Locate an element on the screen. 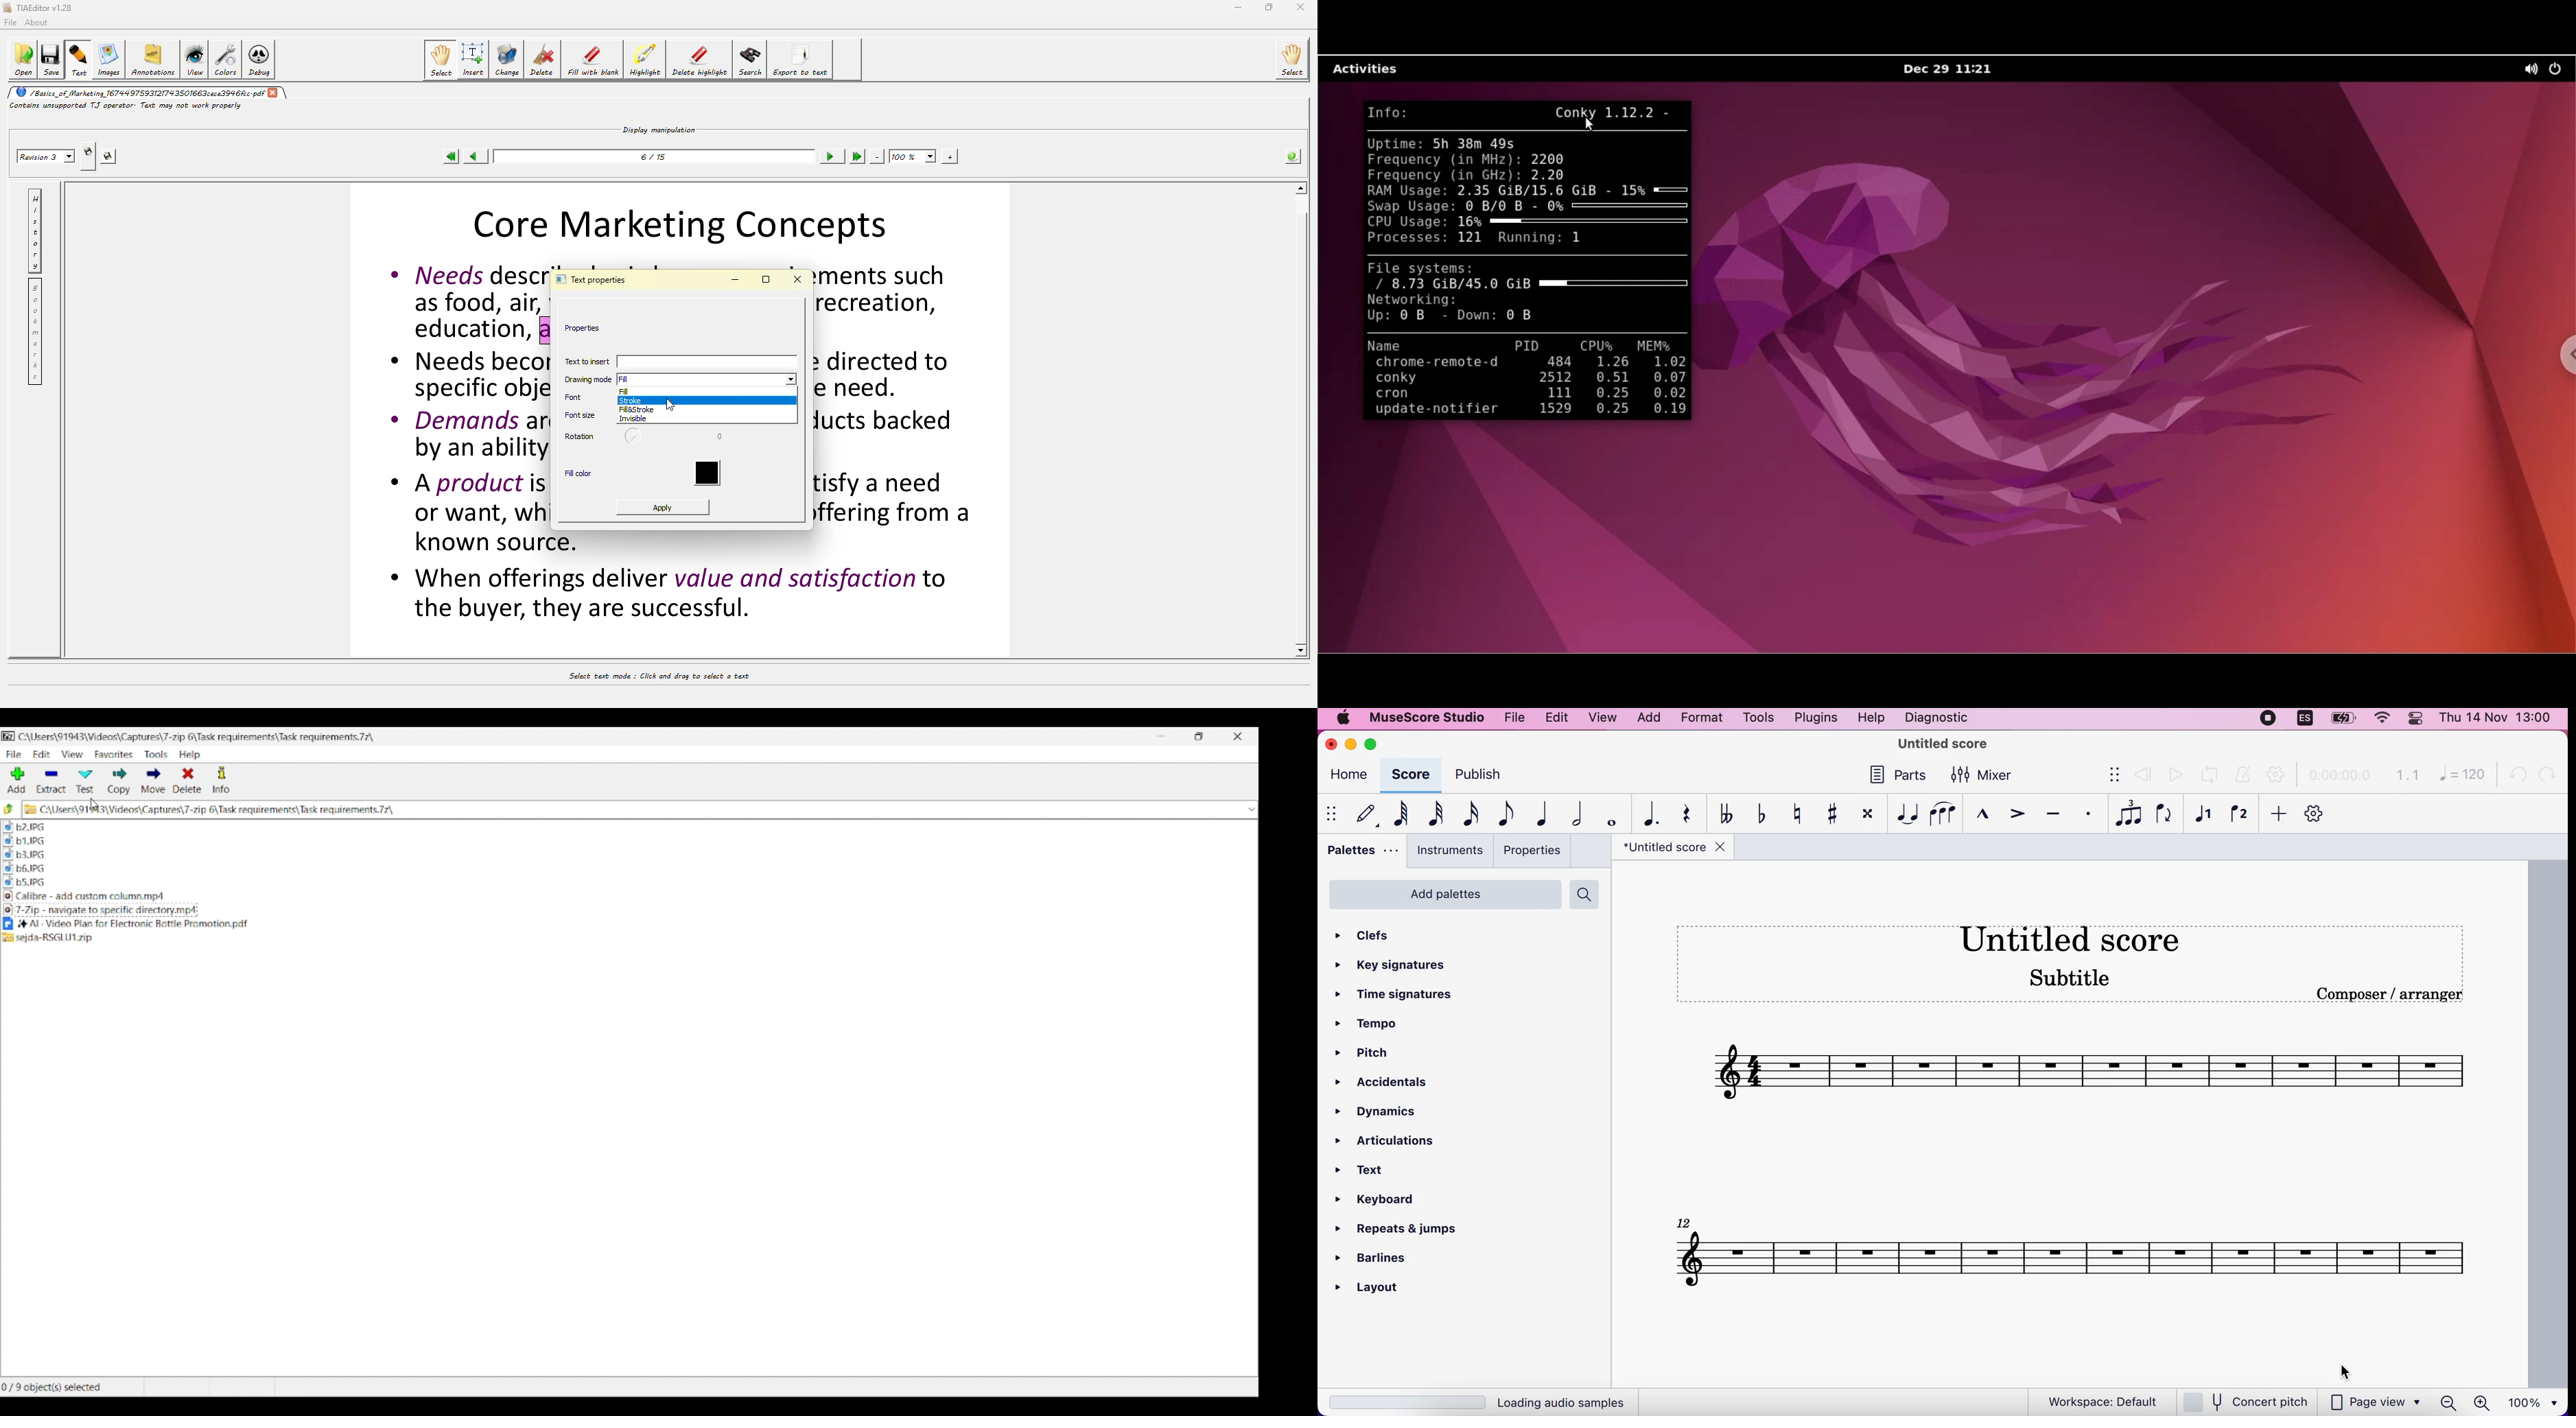  augmentation dot is located at coordinates (1649, 814).